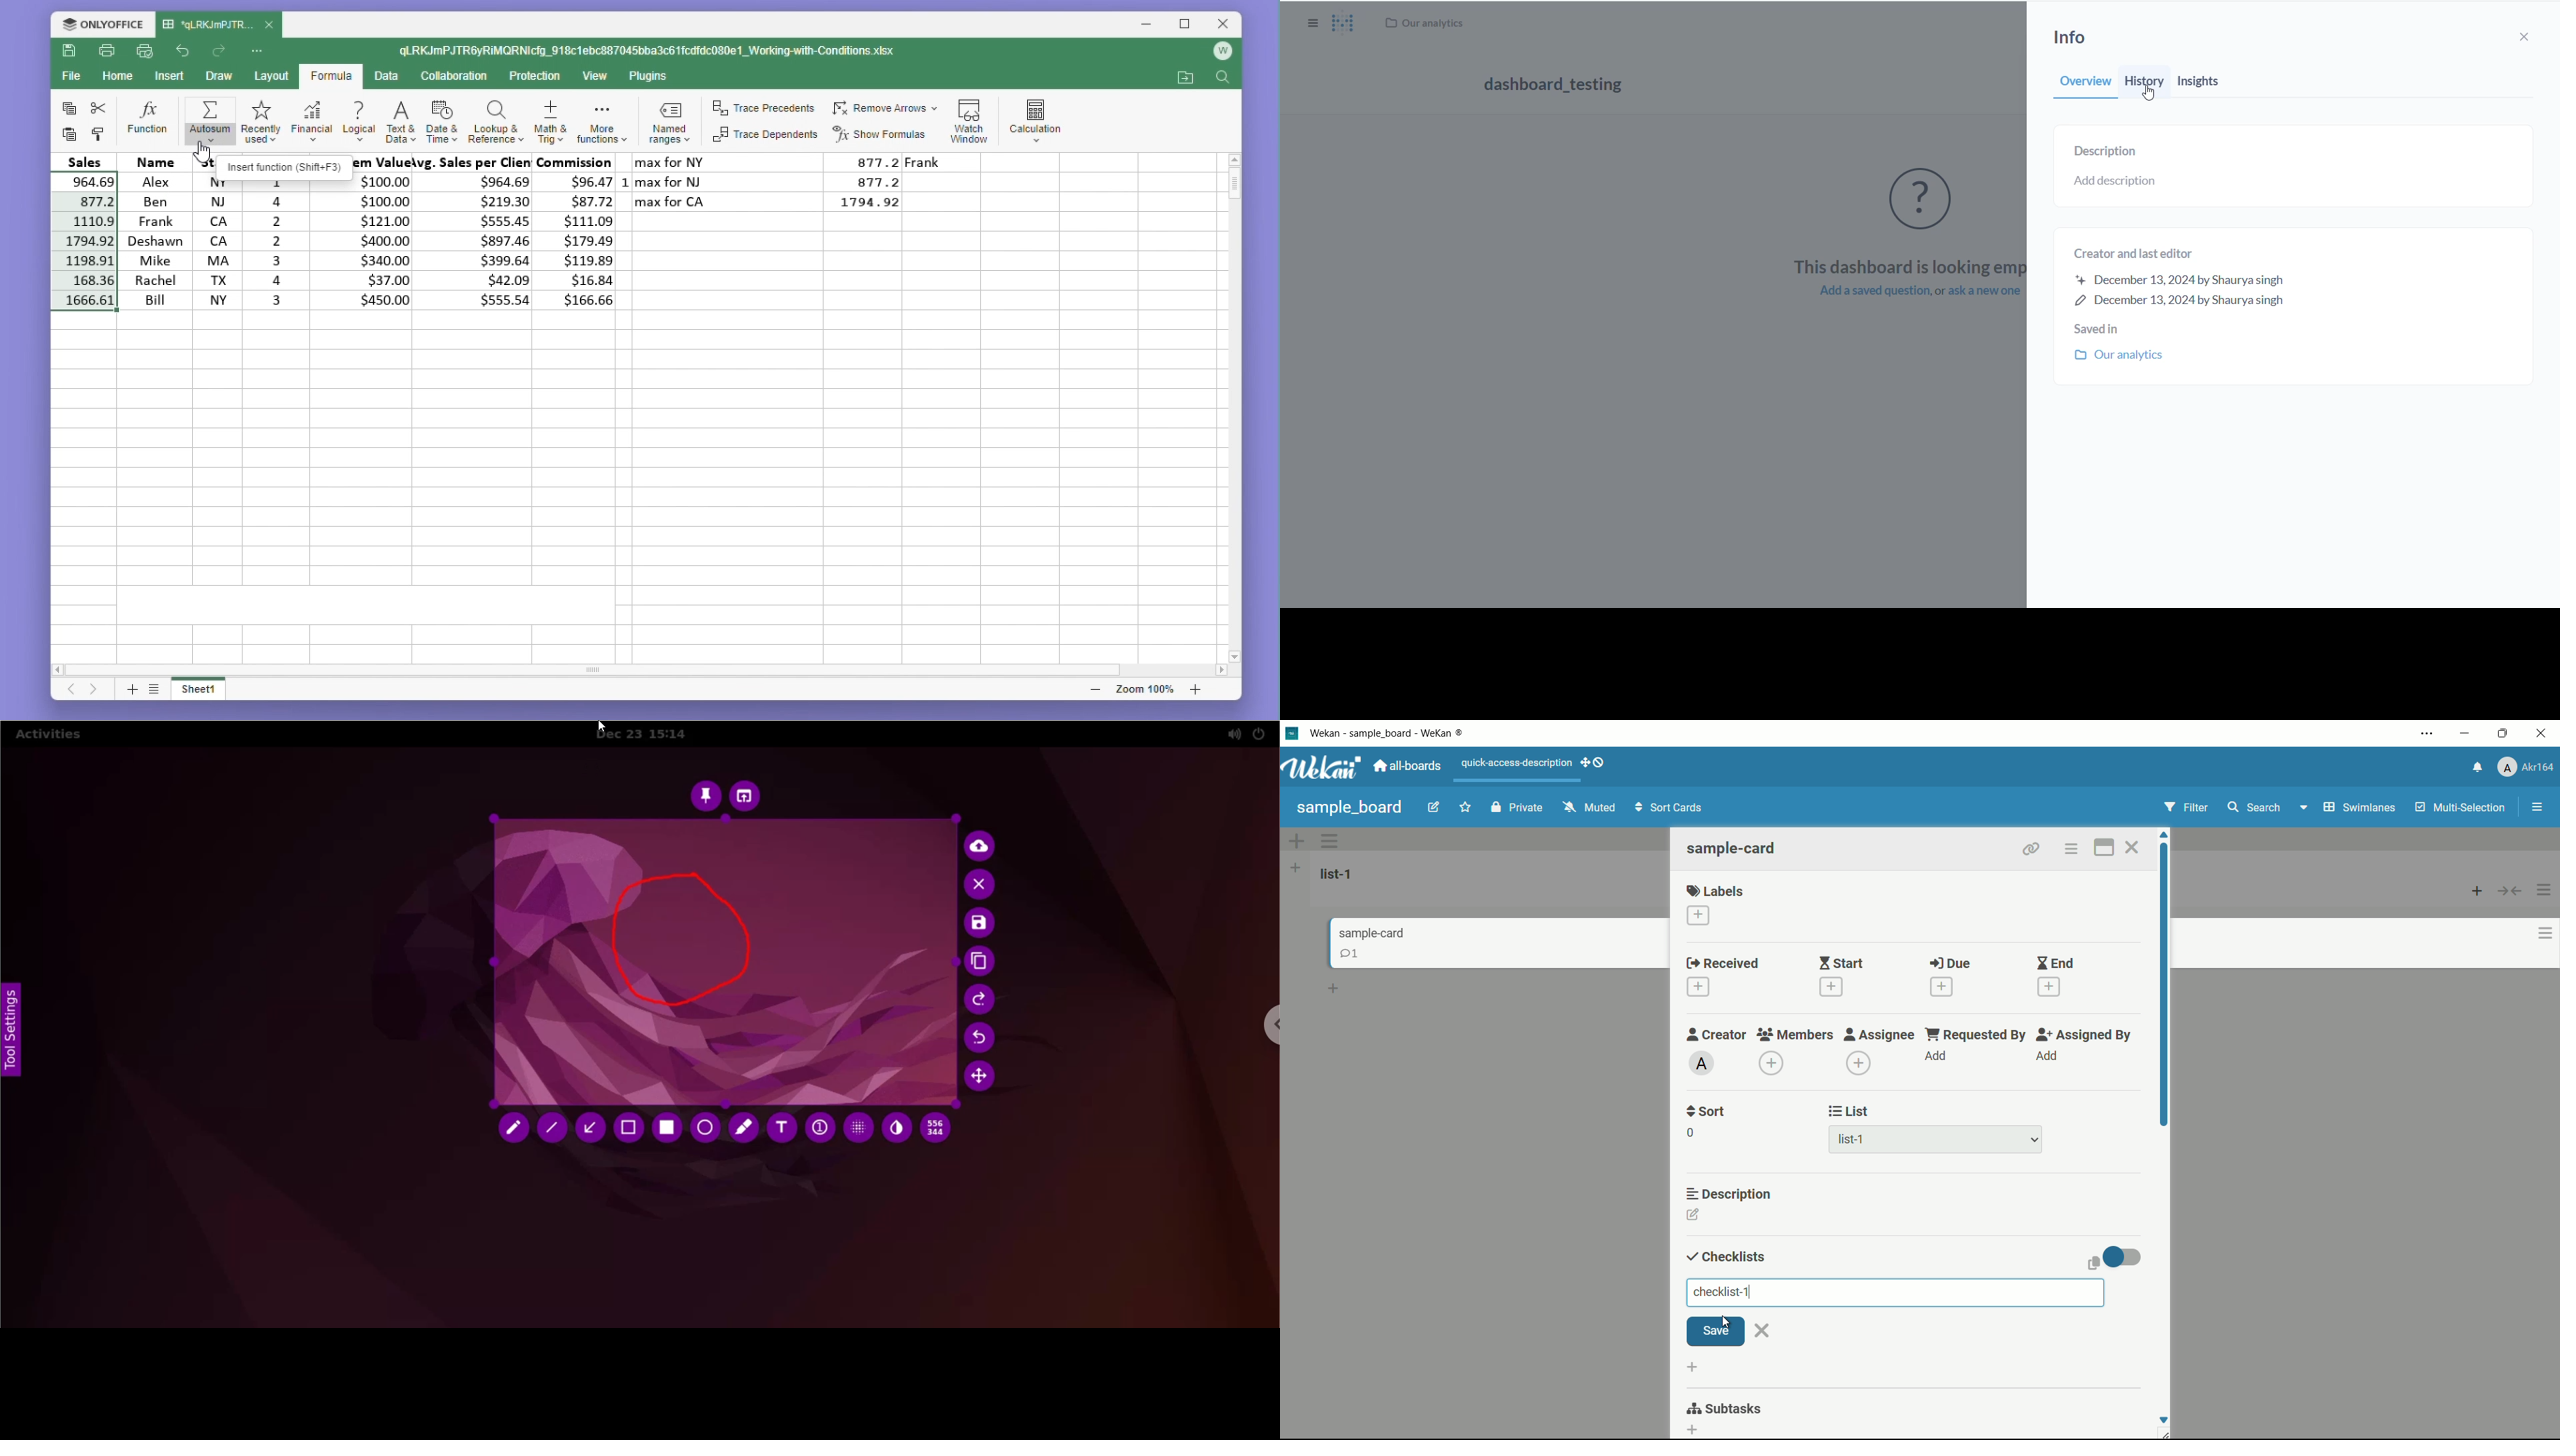 This screenshot has height=1456, width=2576. I want to click on Show formulas, so click(881, 135).